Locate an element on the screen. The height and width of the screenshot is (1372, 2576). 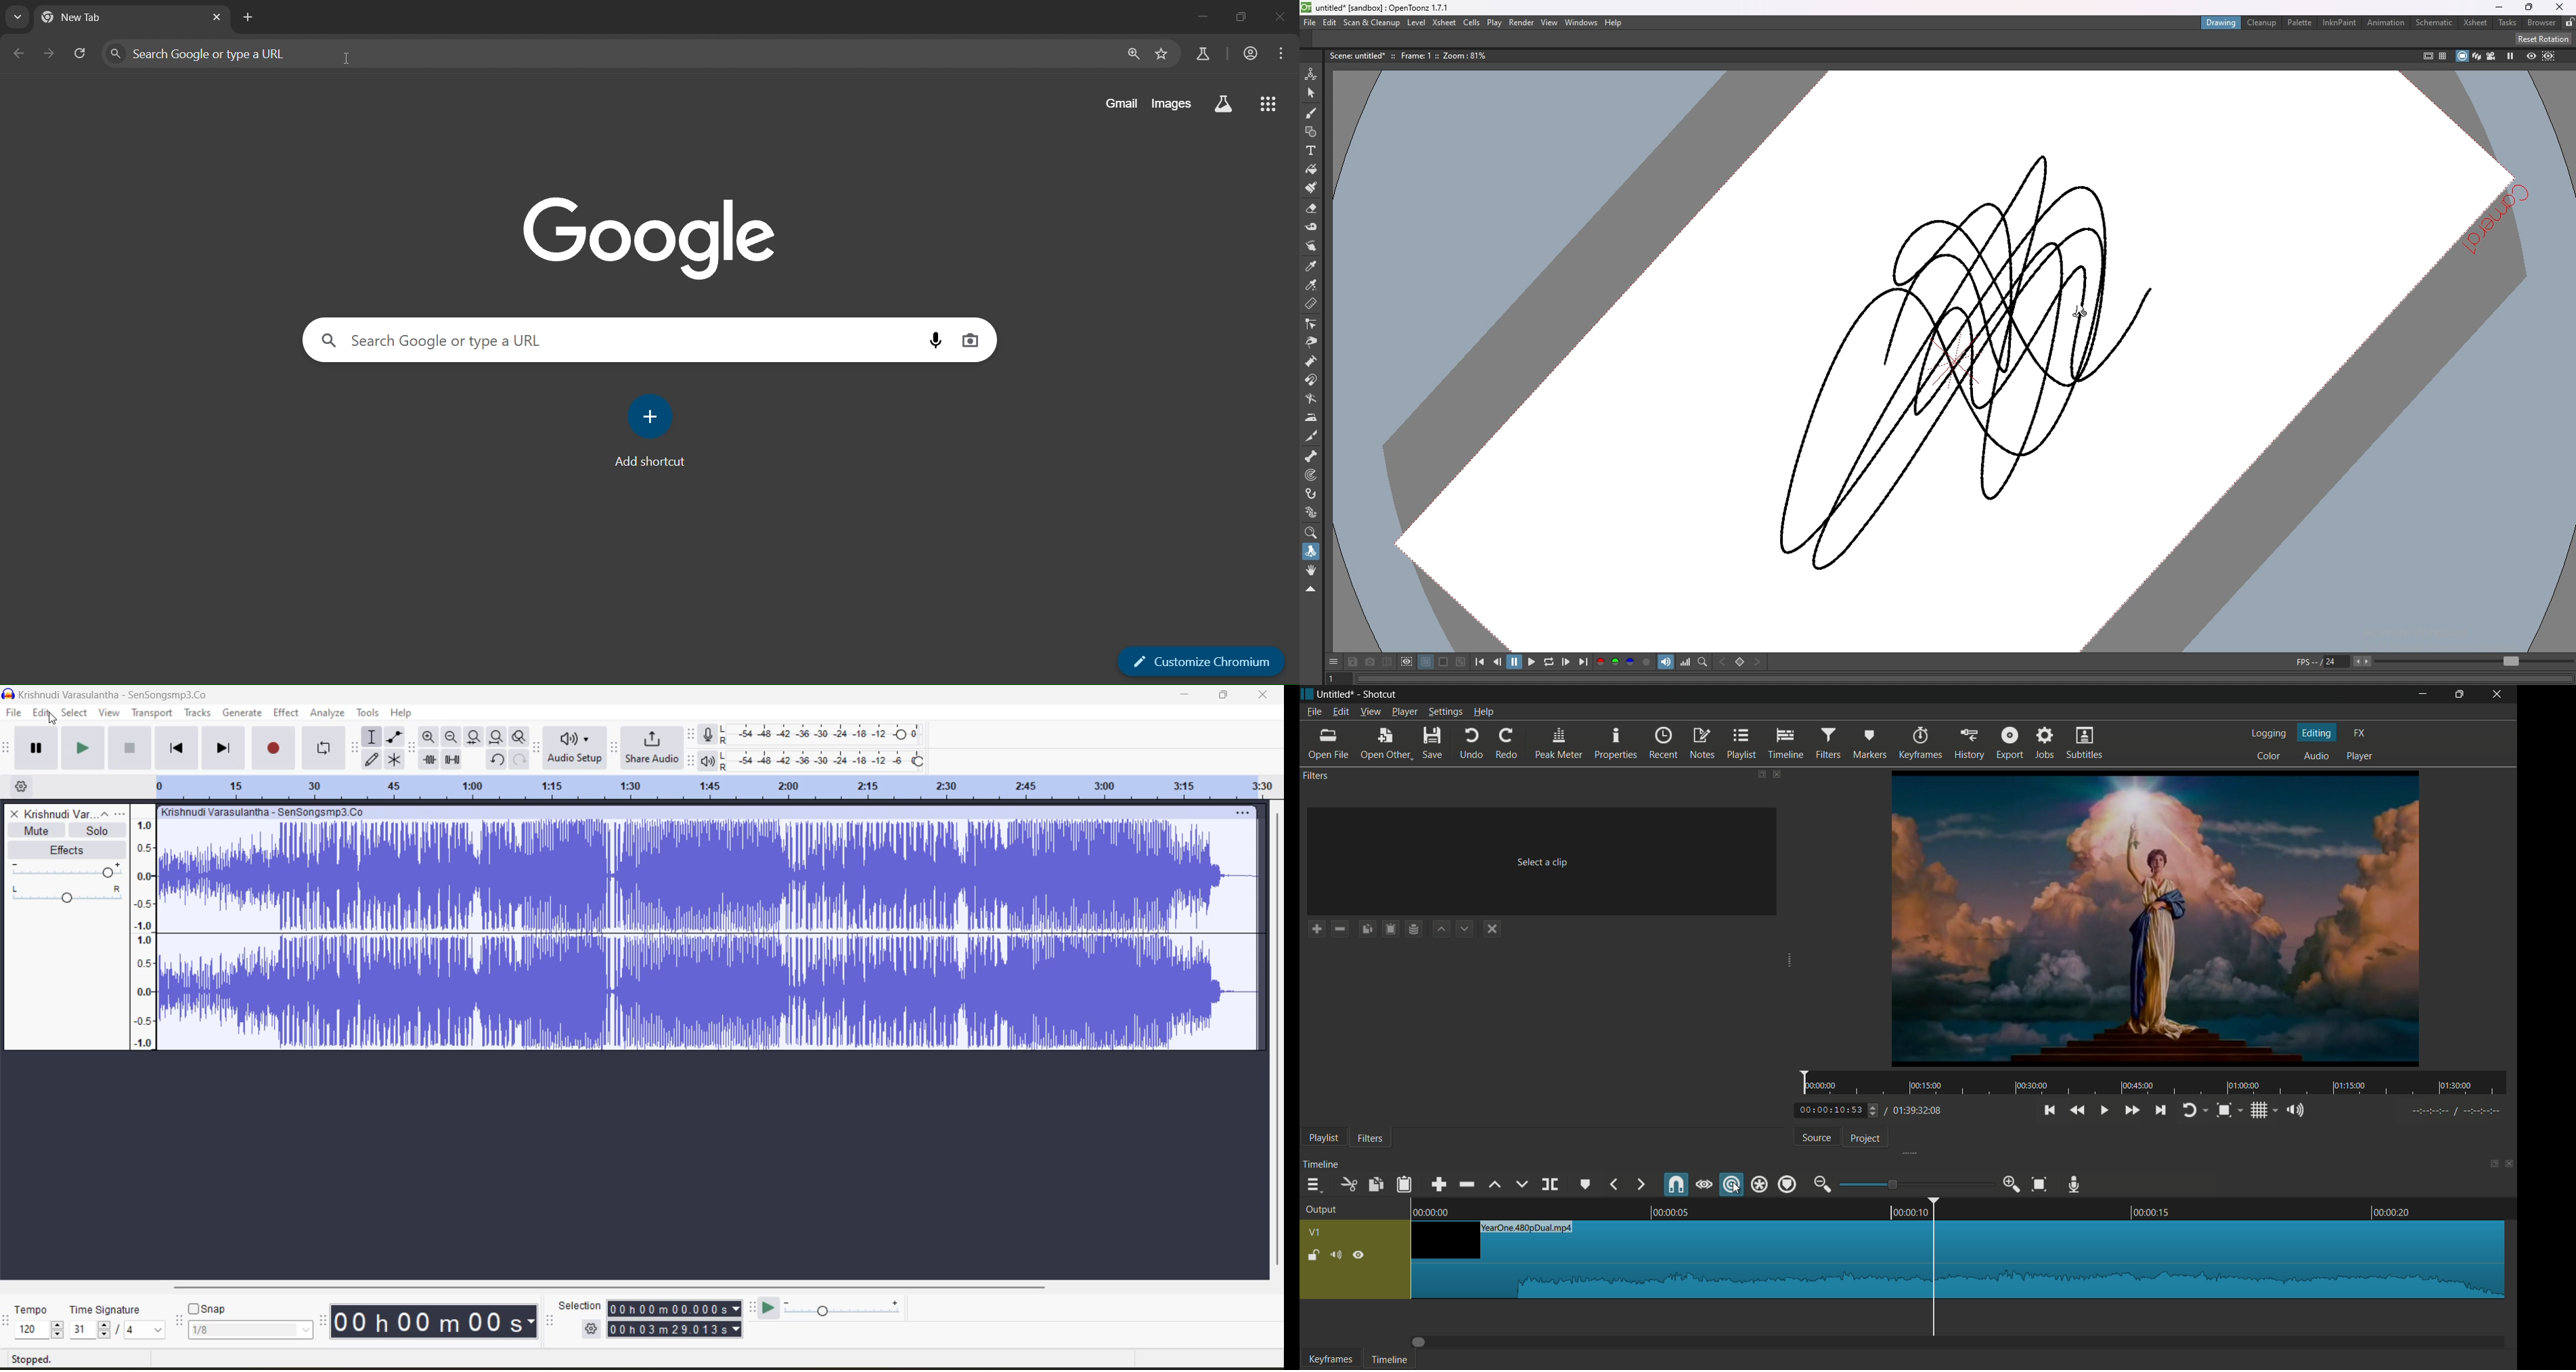
logging is located at coordinates (2269, 735).